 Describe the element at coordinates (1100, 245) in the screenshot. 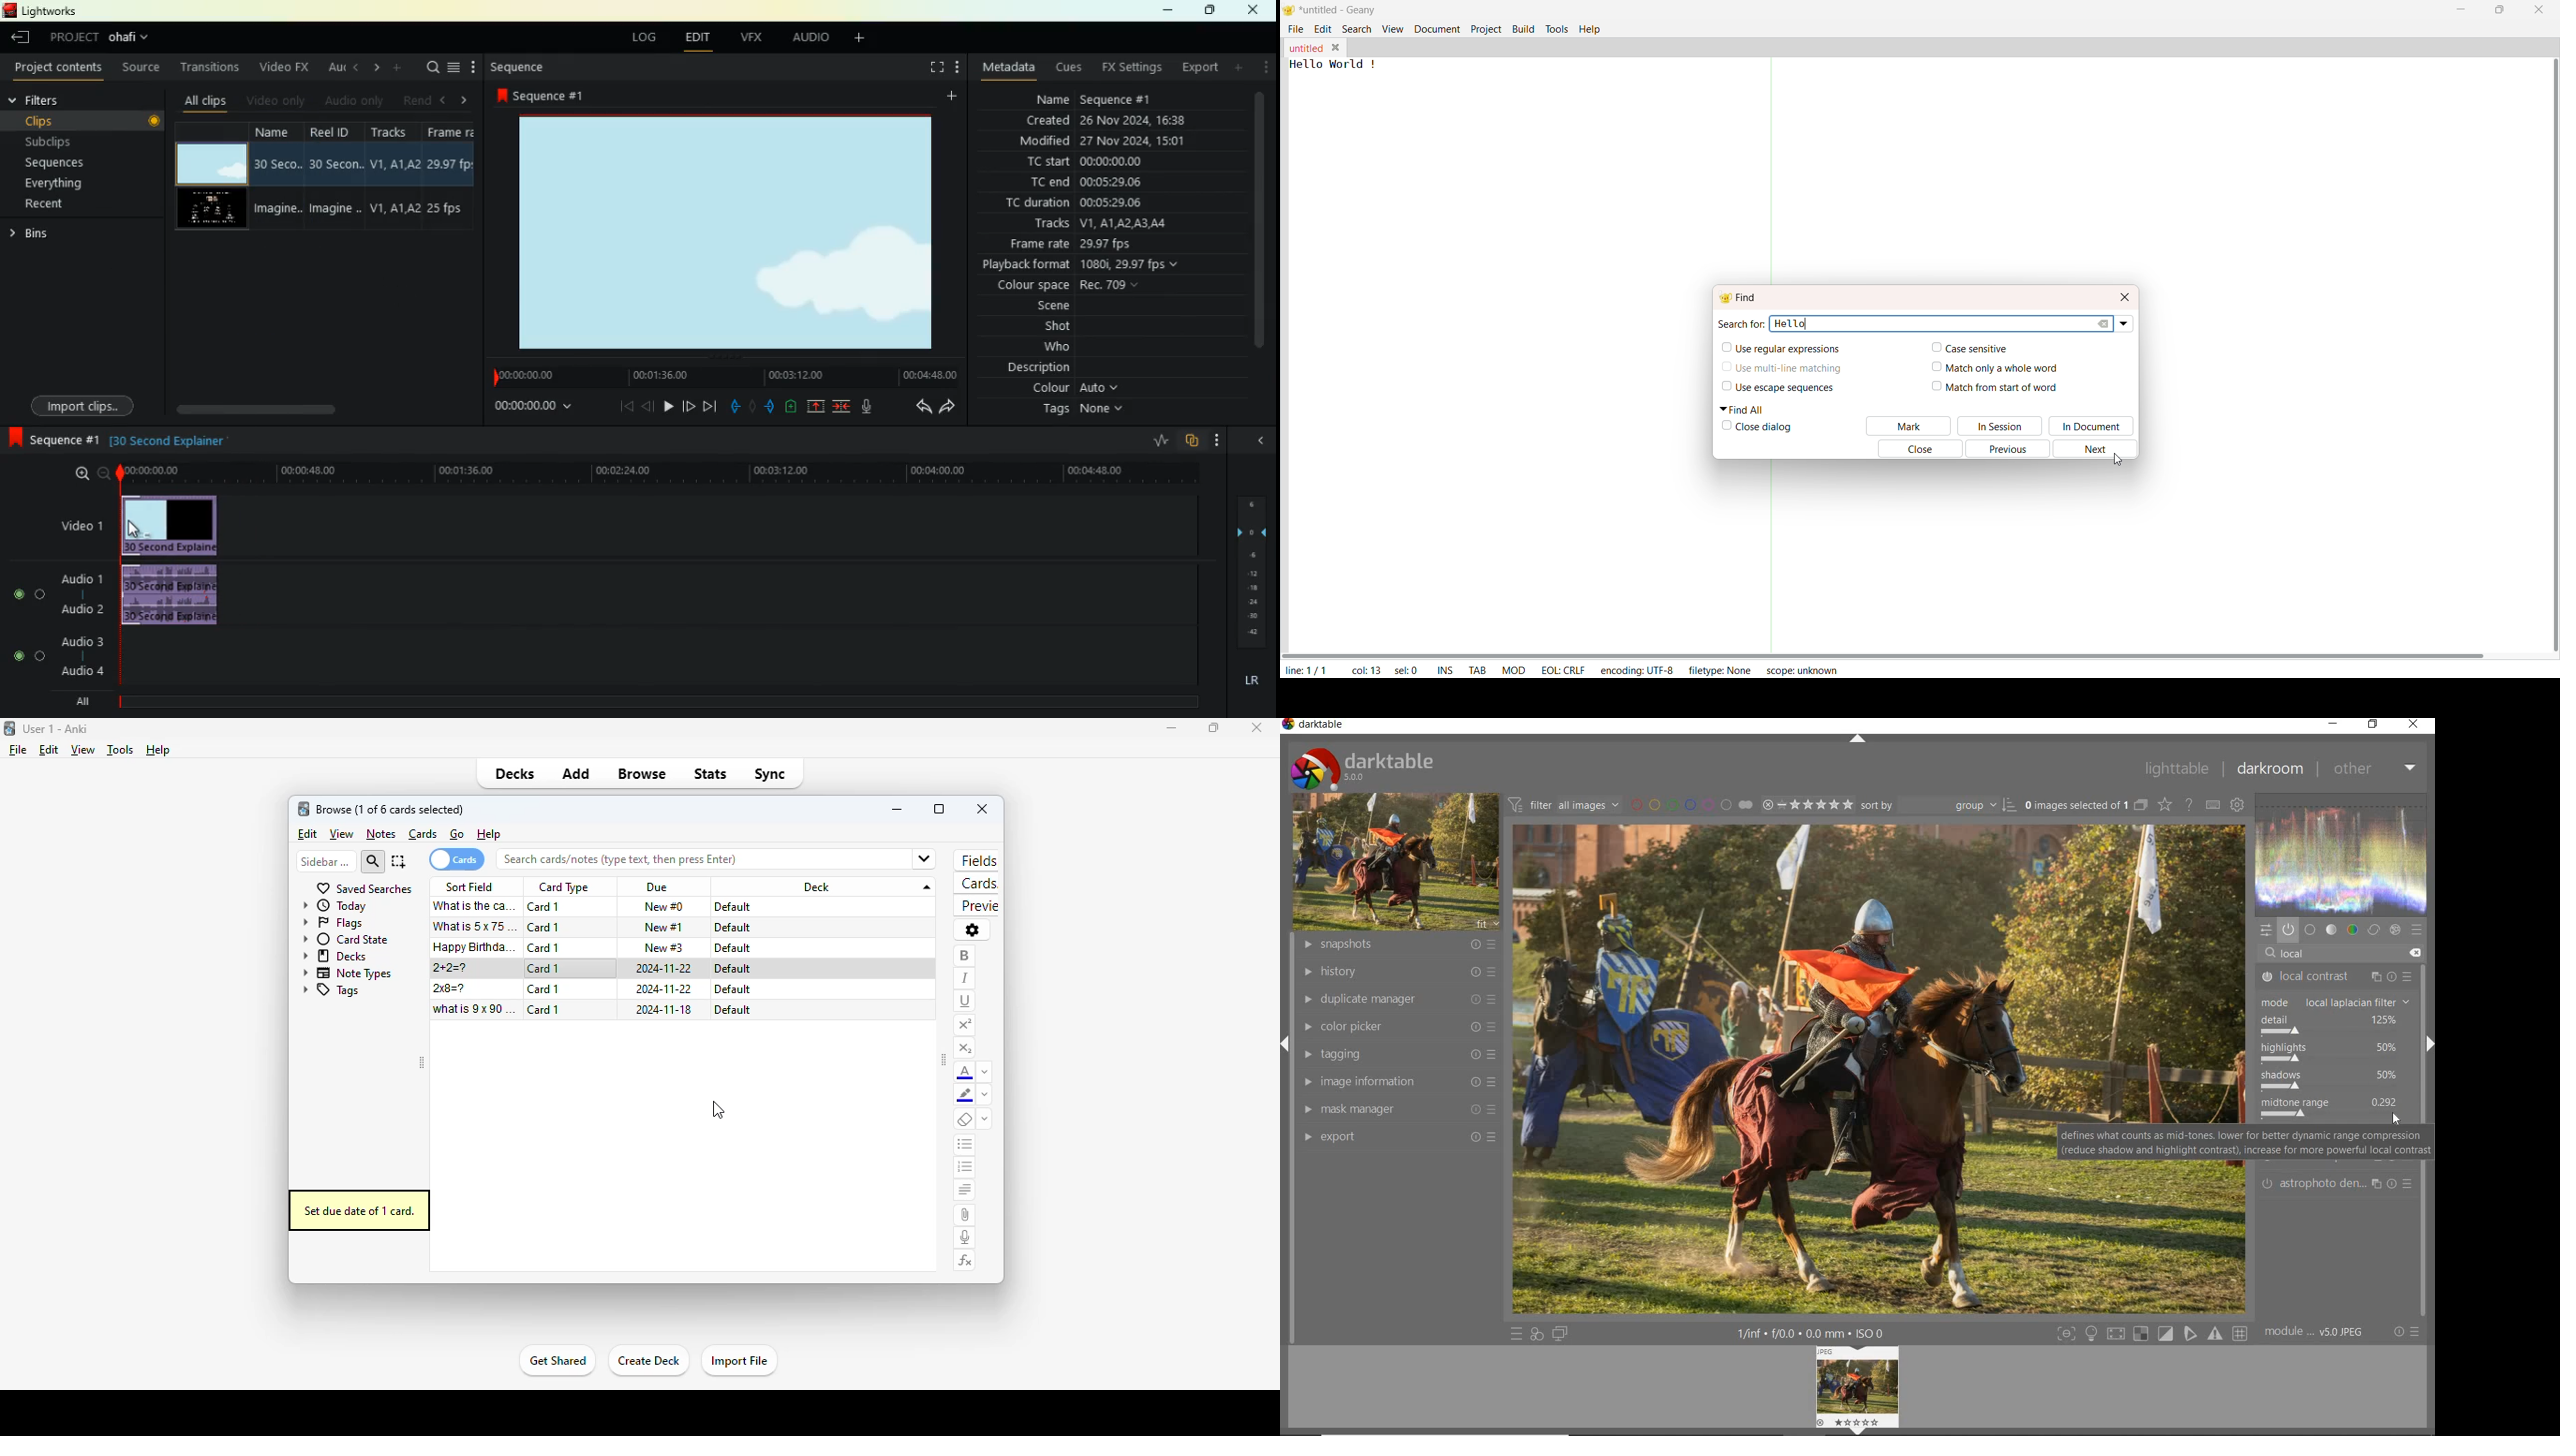

I see `frame rate 29.97 fps` at that location.